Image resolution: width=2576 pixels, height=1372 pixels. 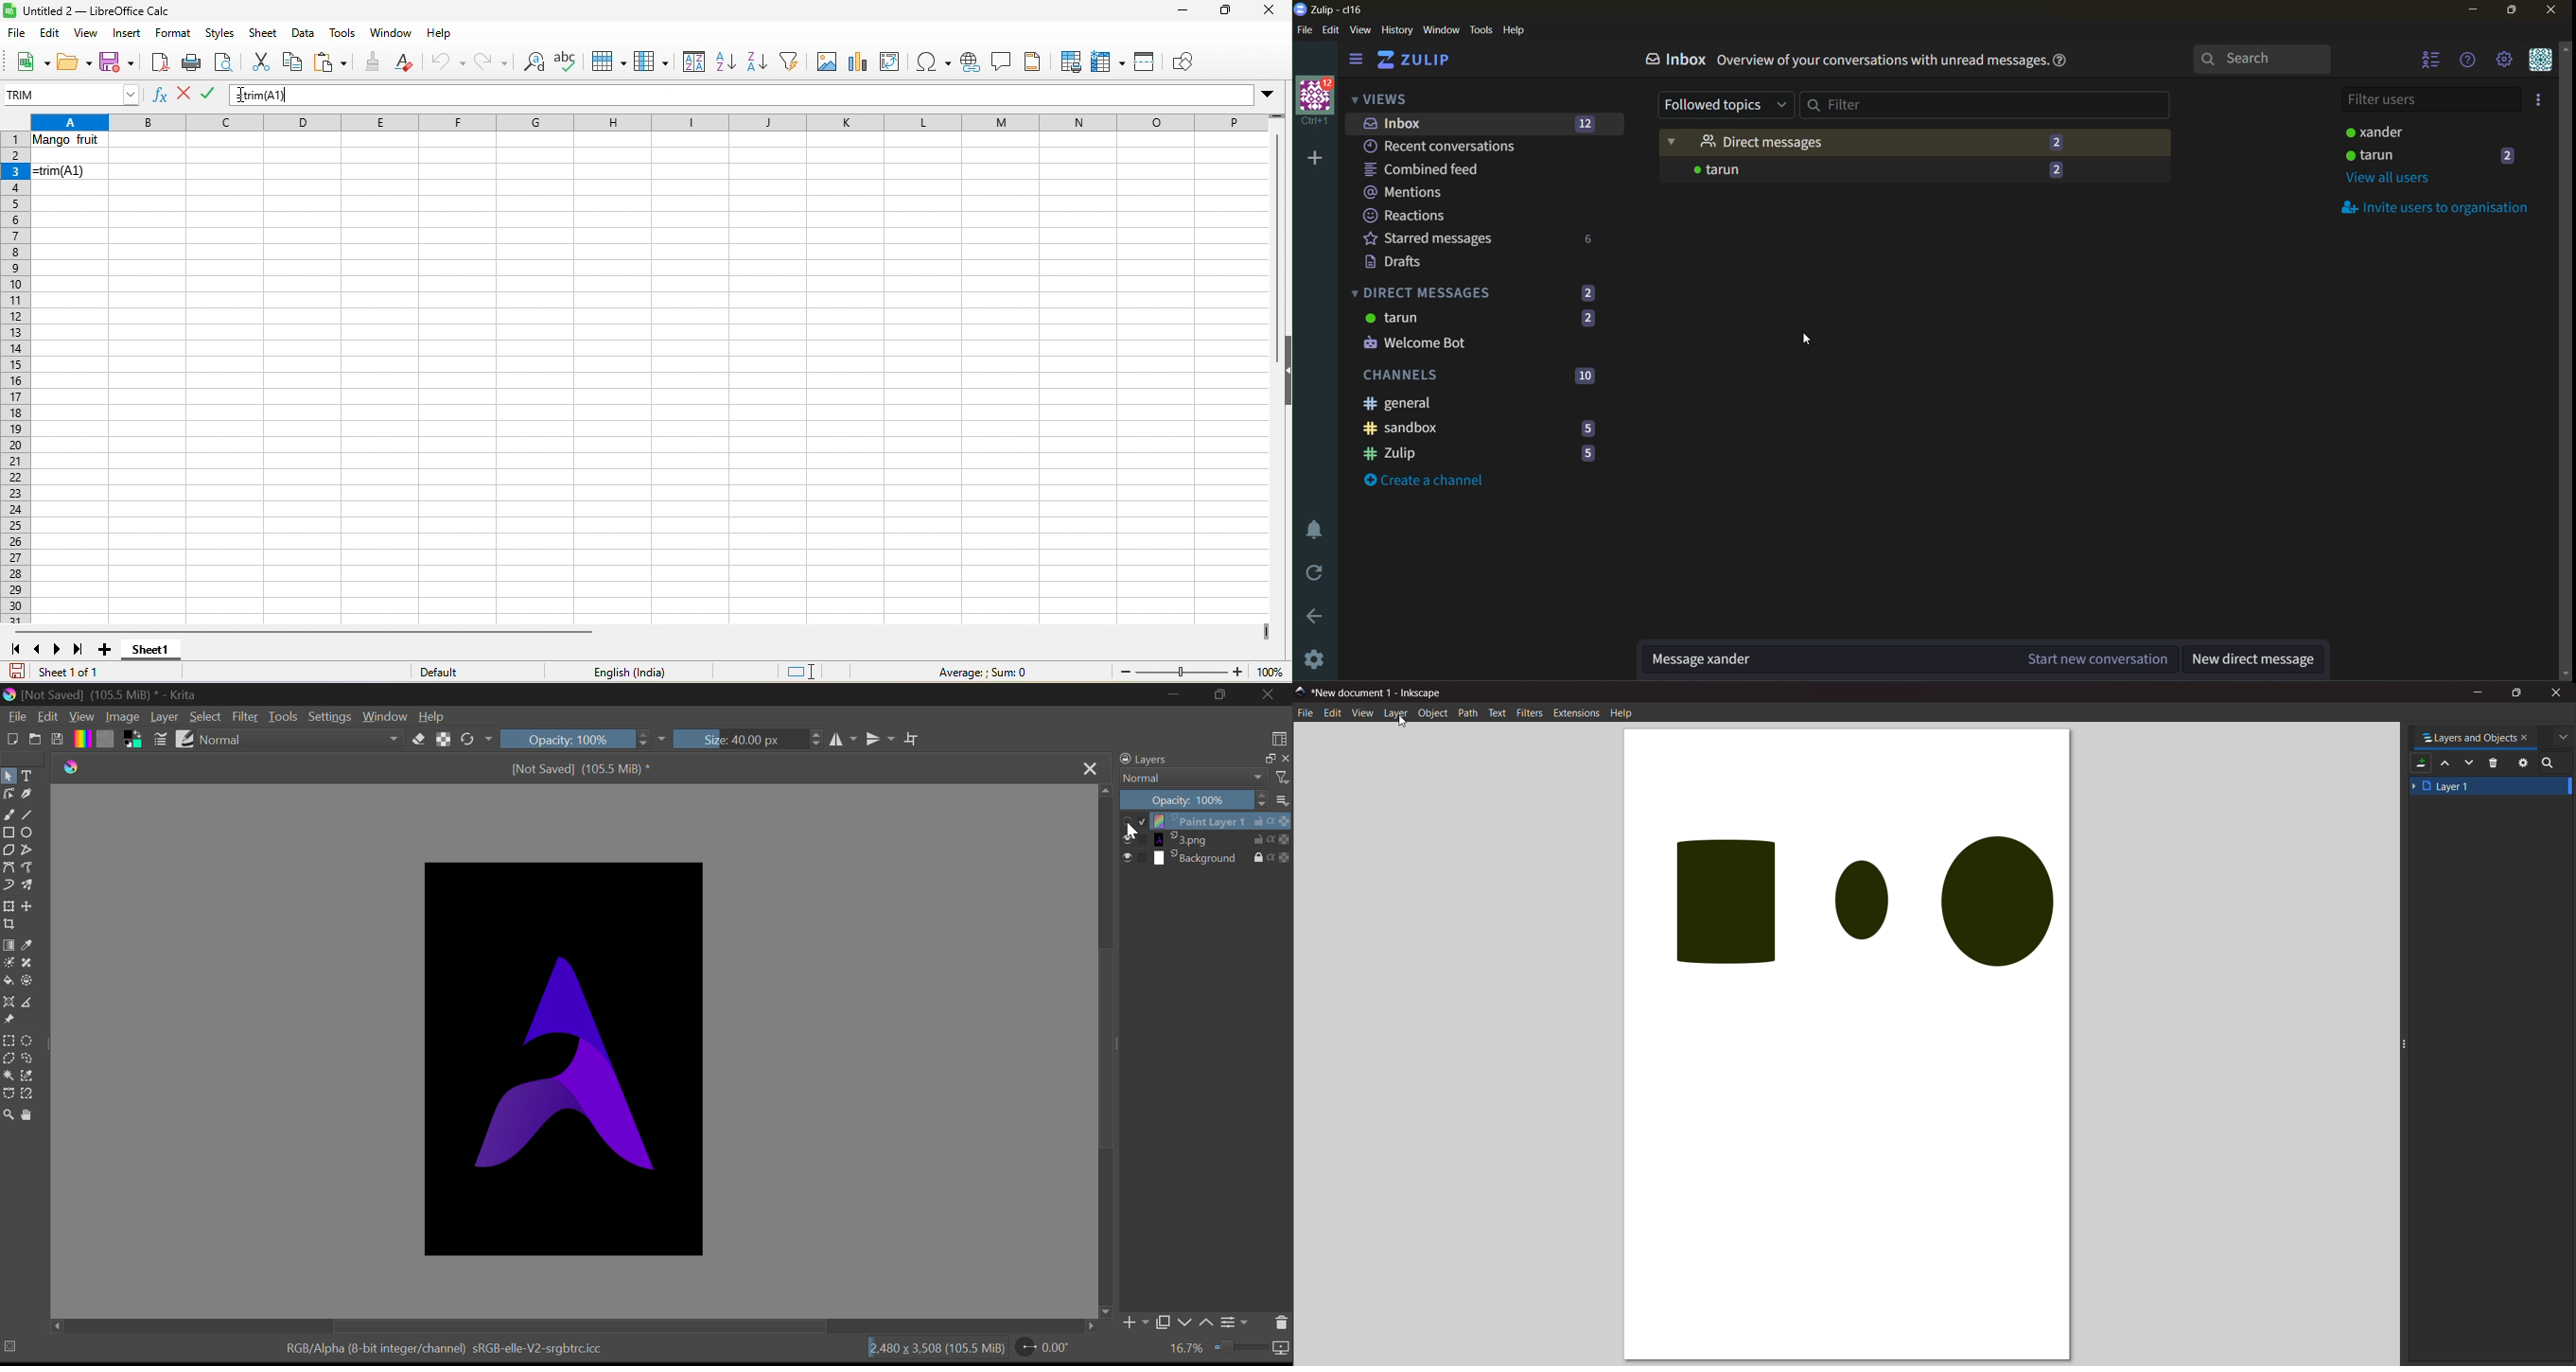 I want to click on 0.00, so click(x=1054, y=1349).